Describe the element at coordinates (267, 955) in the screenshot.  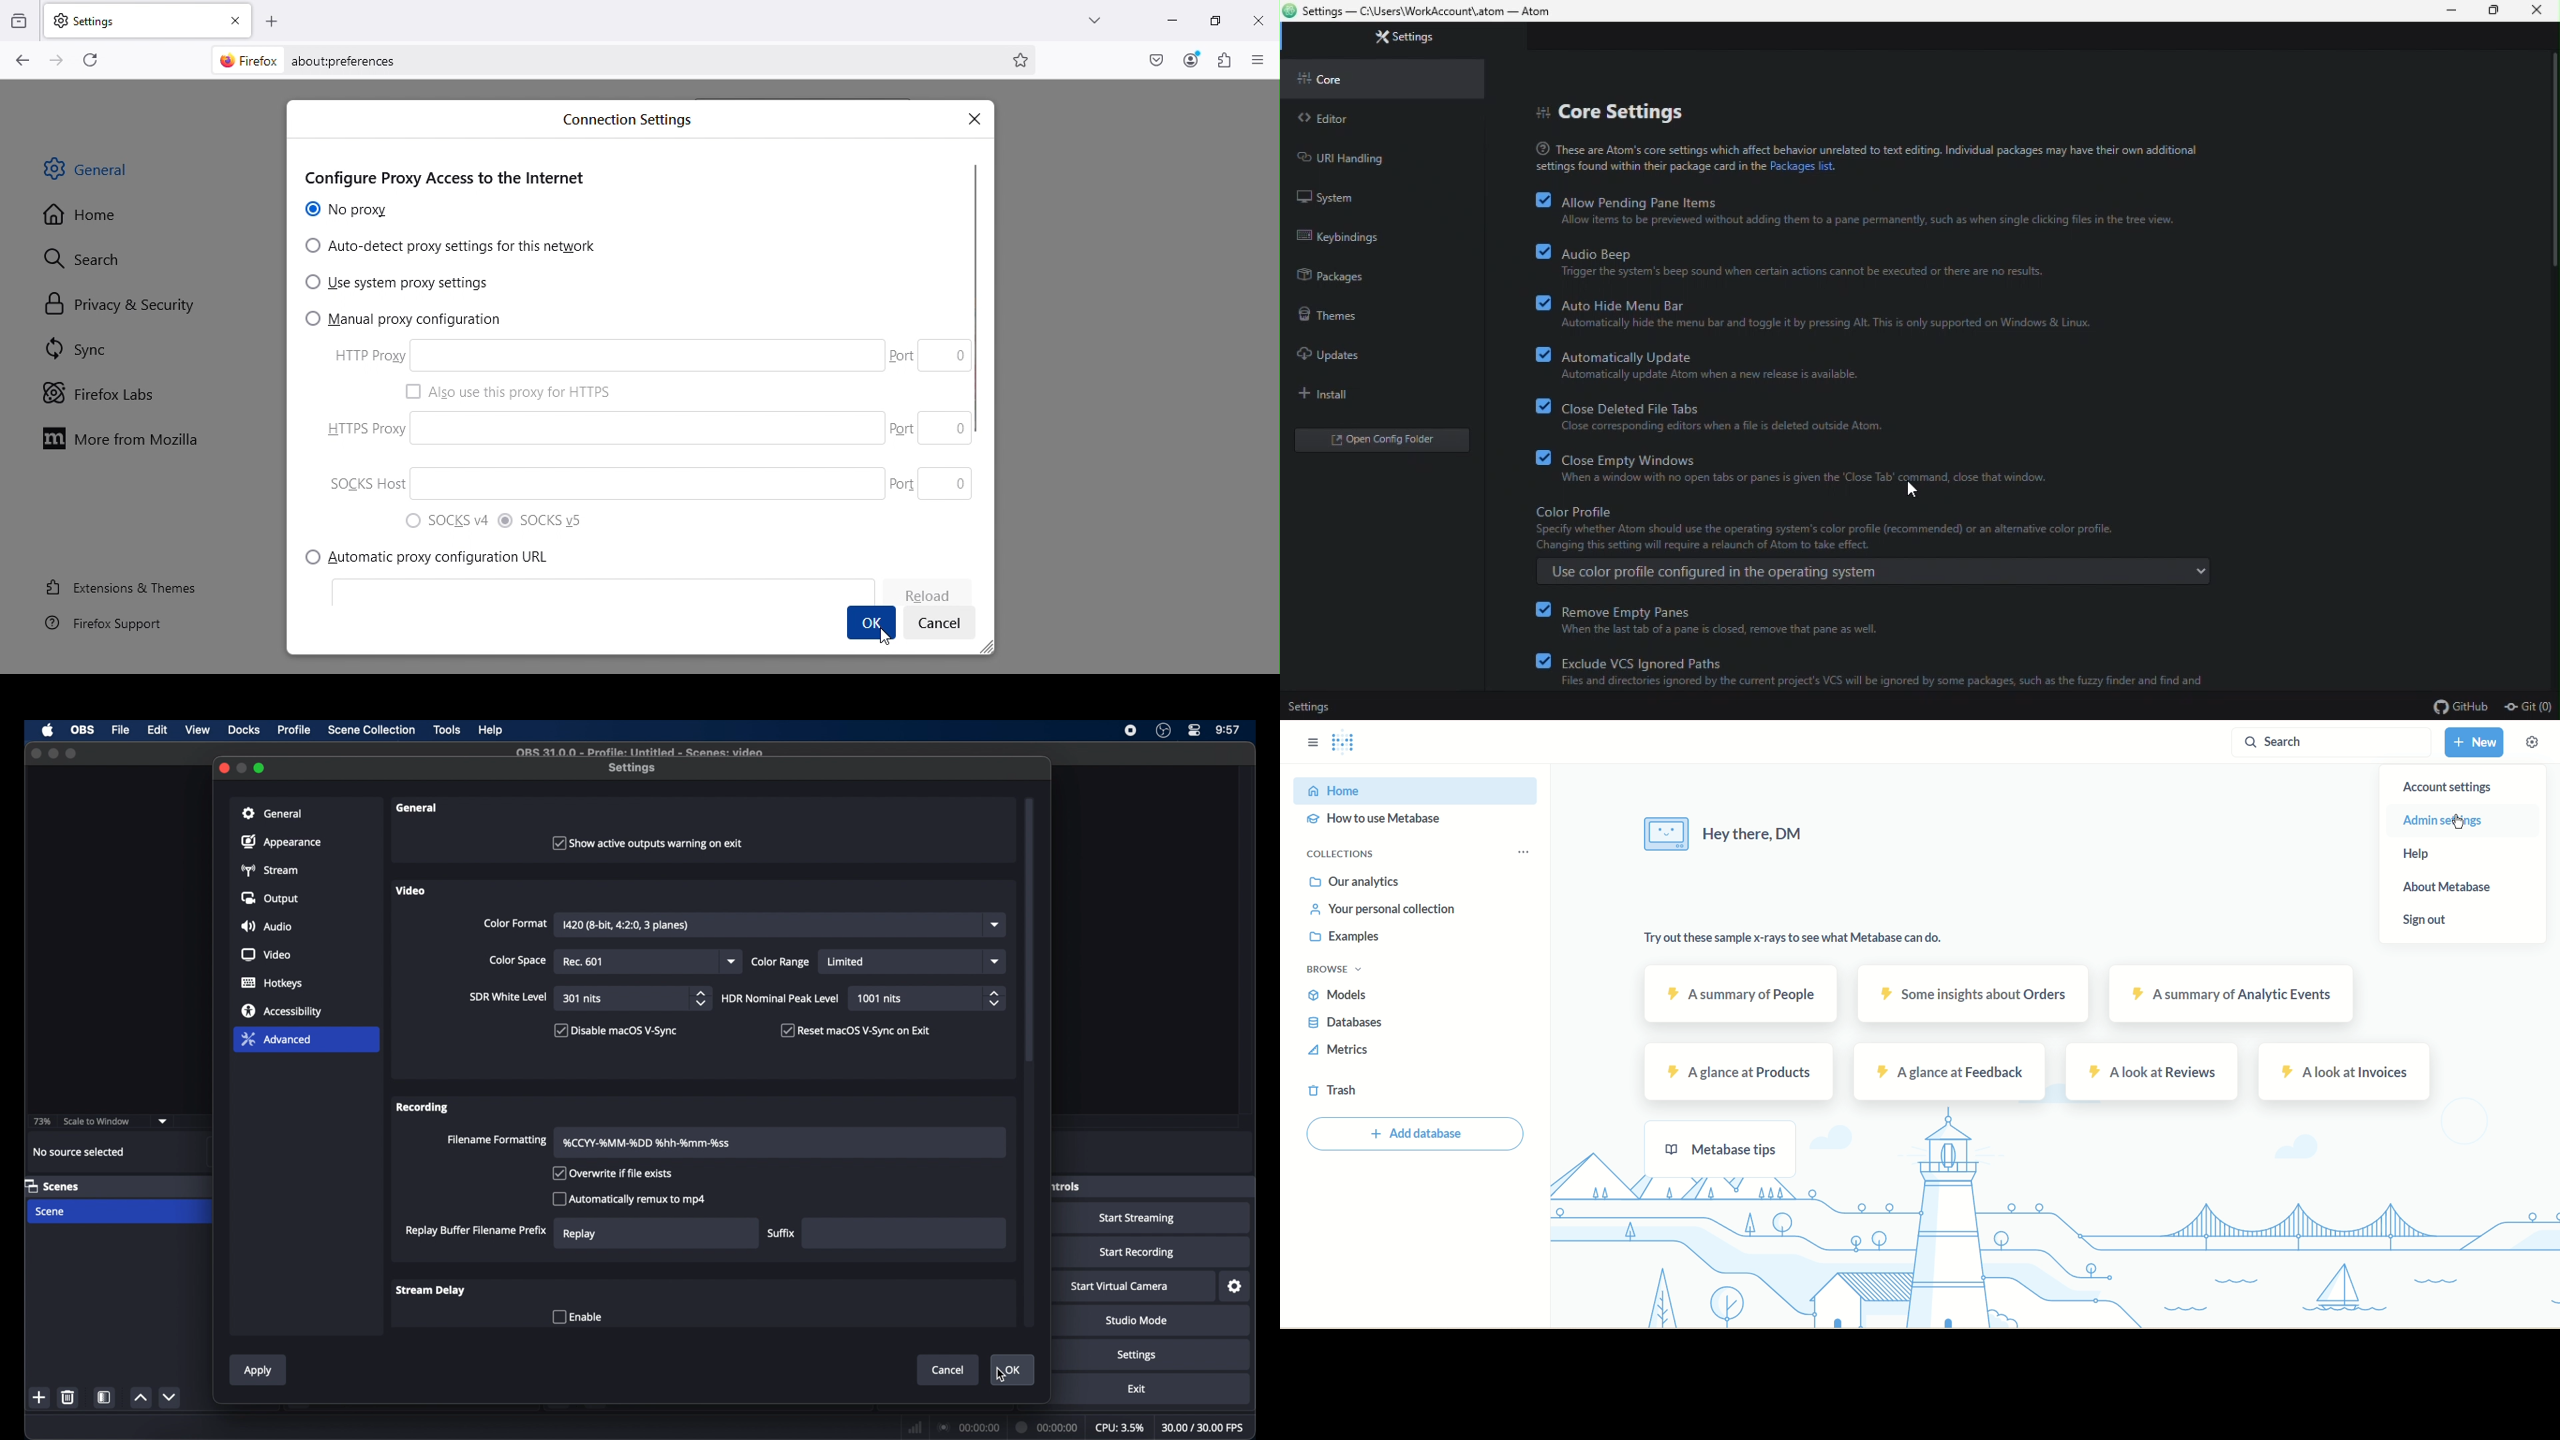
I see `video` at that location.